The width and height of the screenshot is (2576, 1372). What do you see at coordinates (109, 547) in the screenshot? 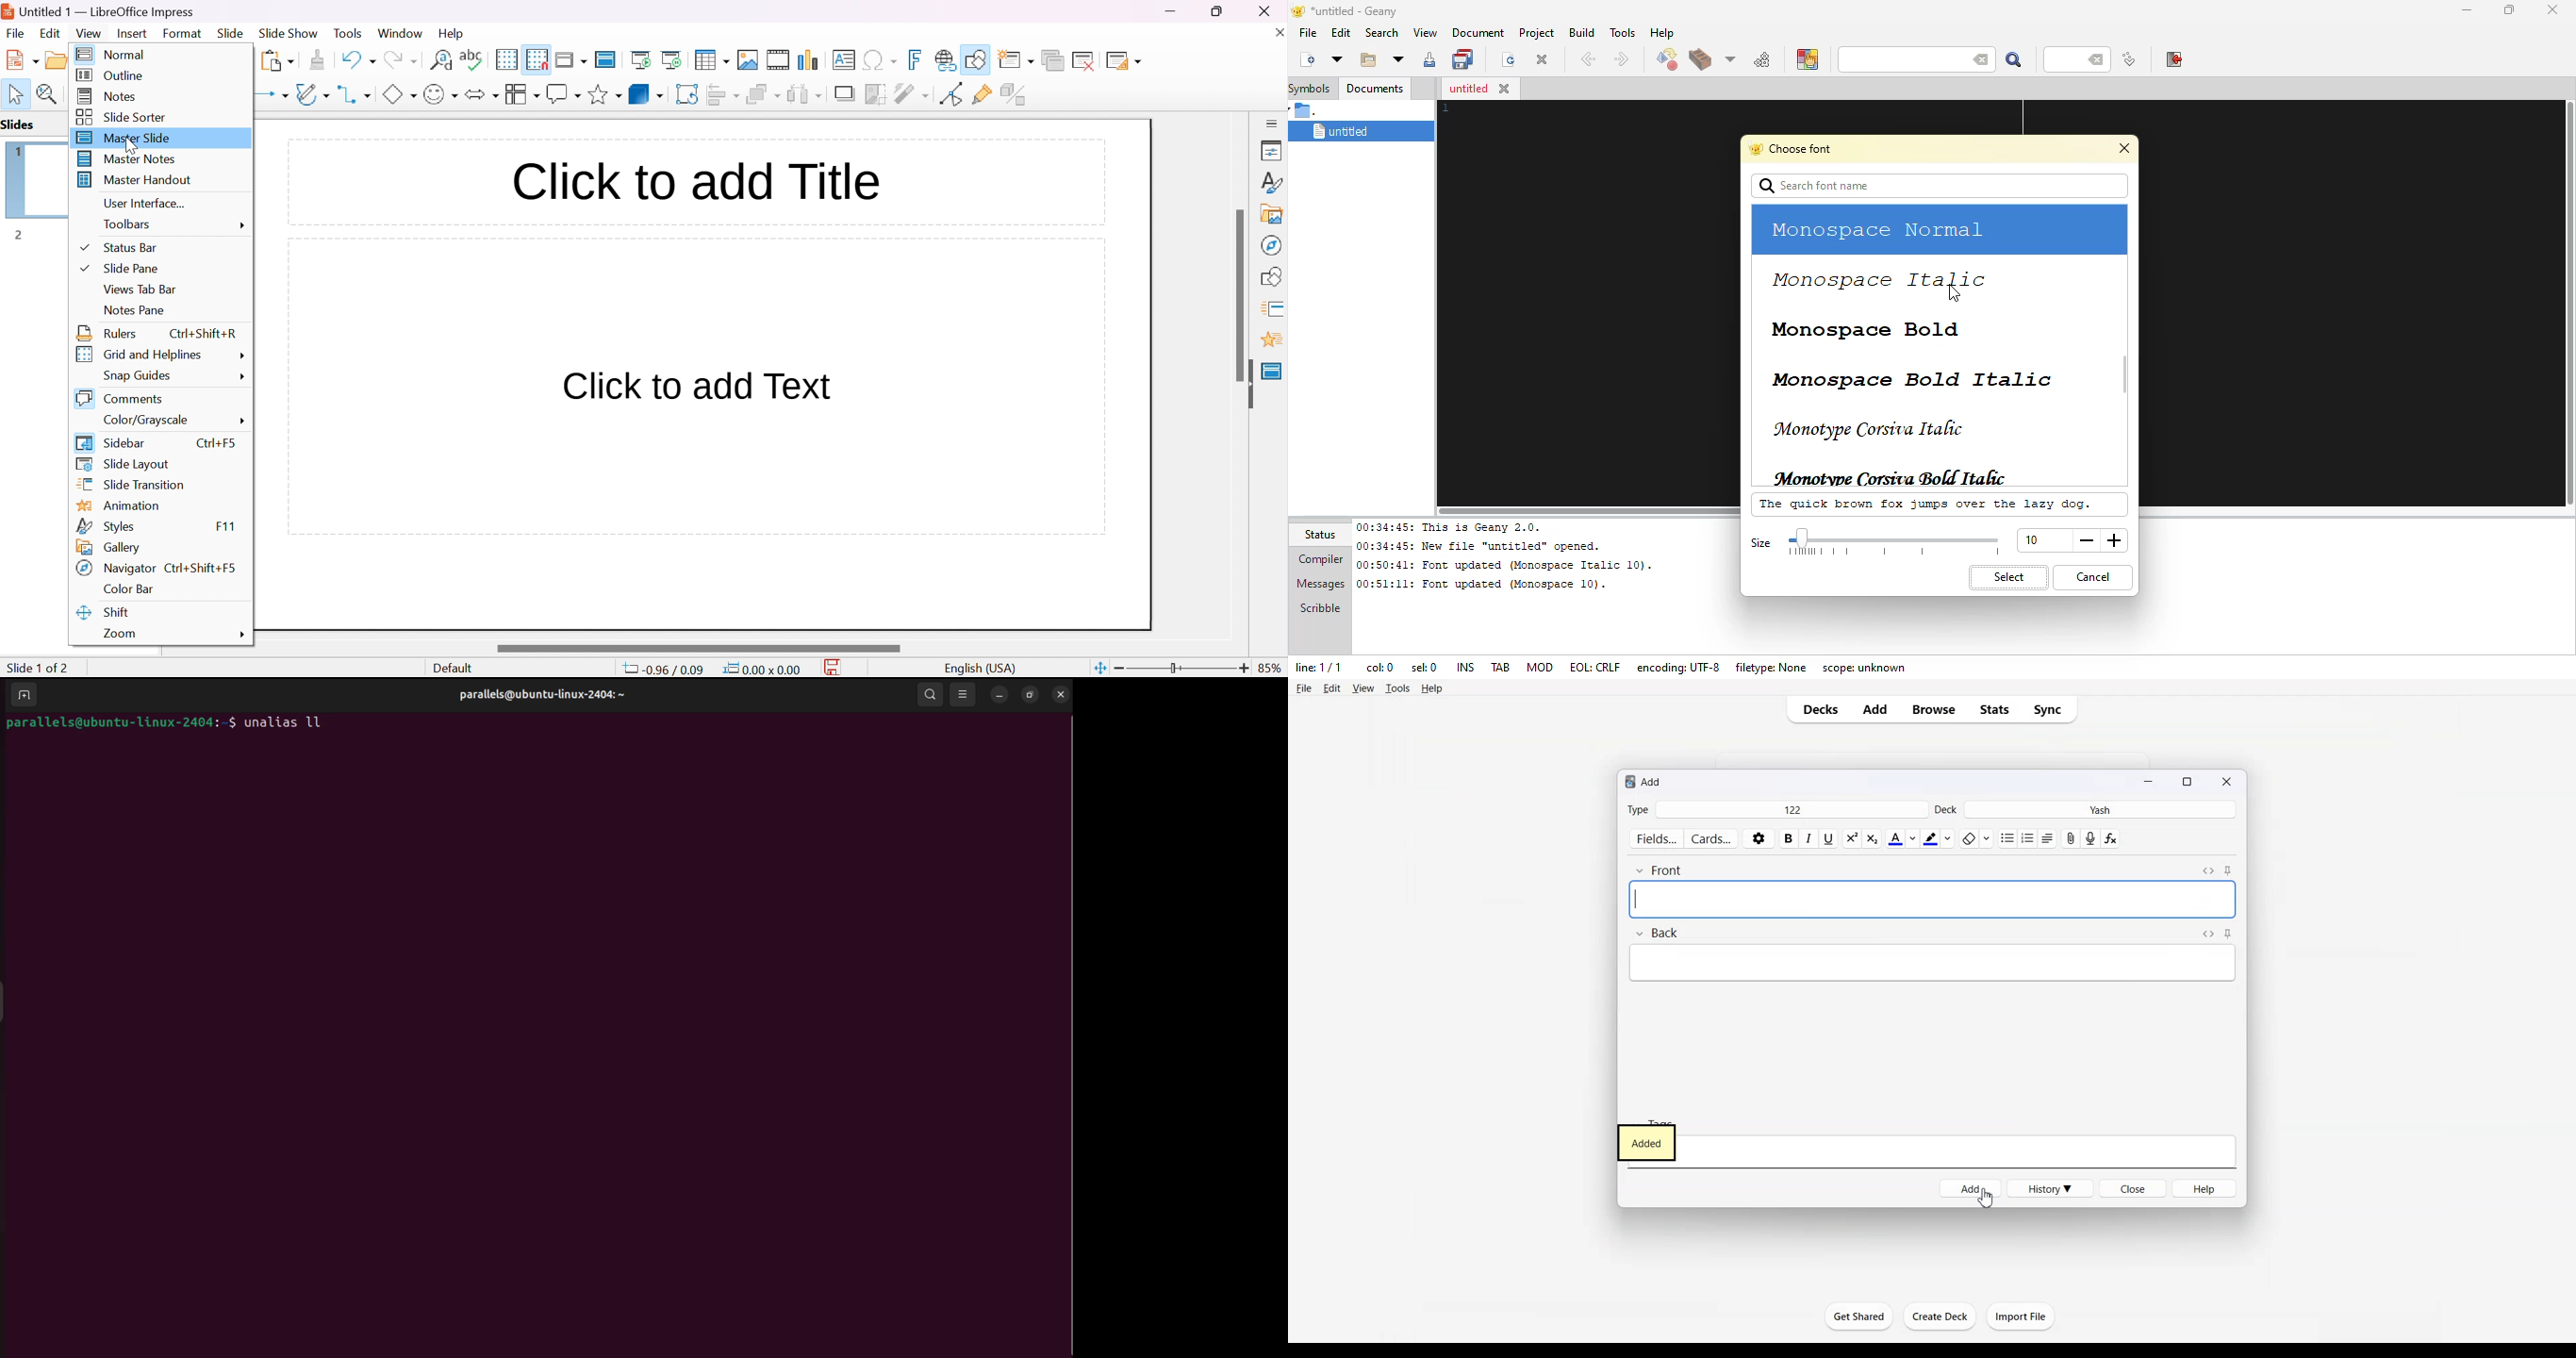
I see `gallery` at bounding box center [109, 547].